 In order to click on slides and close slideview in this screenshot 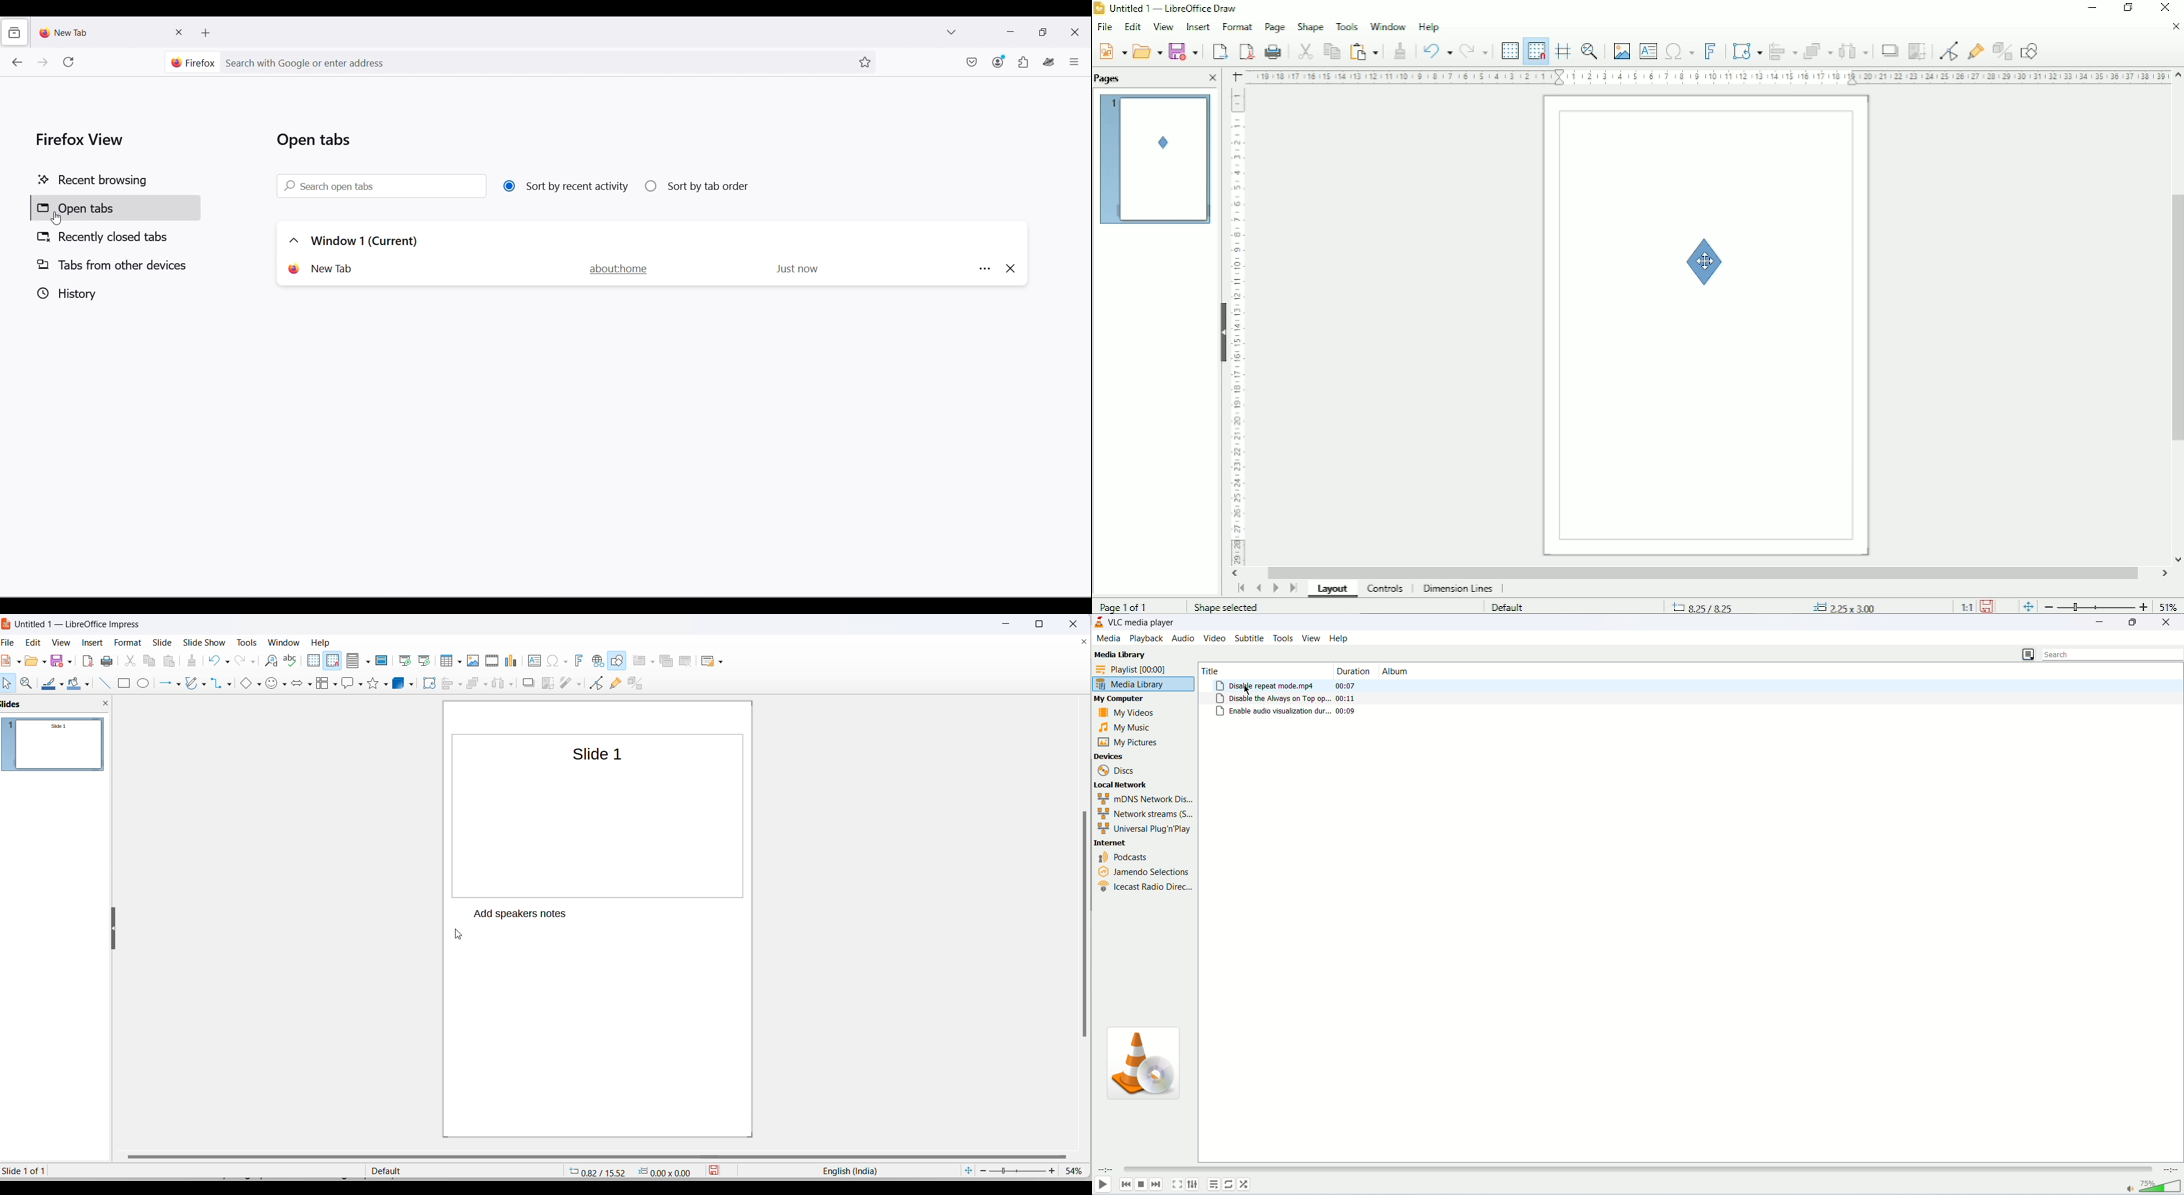, I will do `click(56, 704)`.